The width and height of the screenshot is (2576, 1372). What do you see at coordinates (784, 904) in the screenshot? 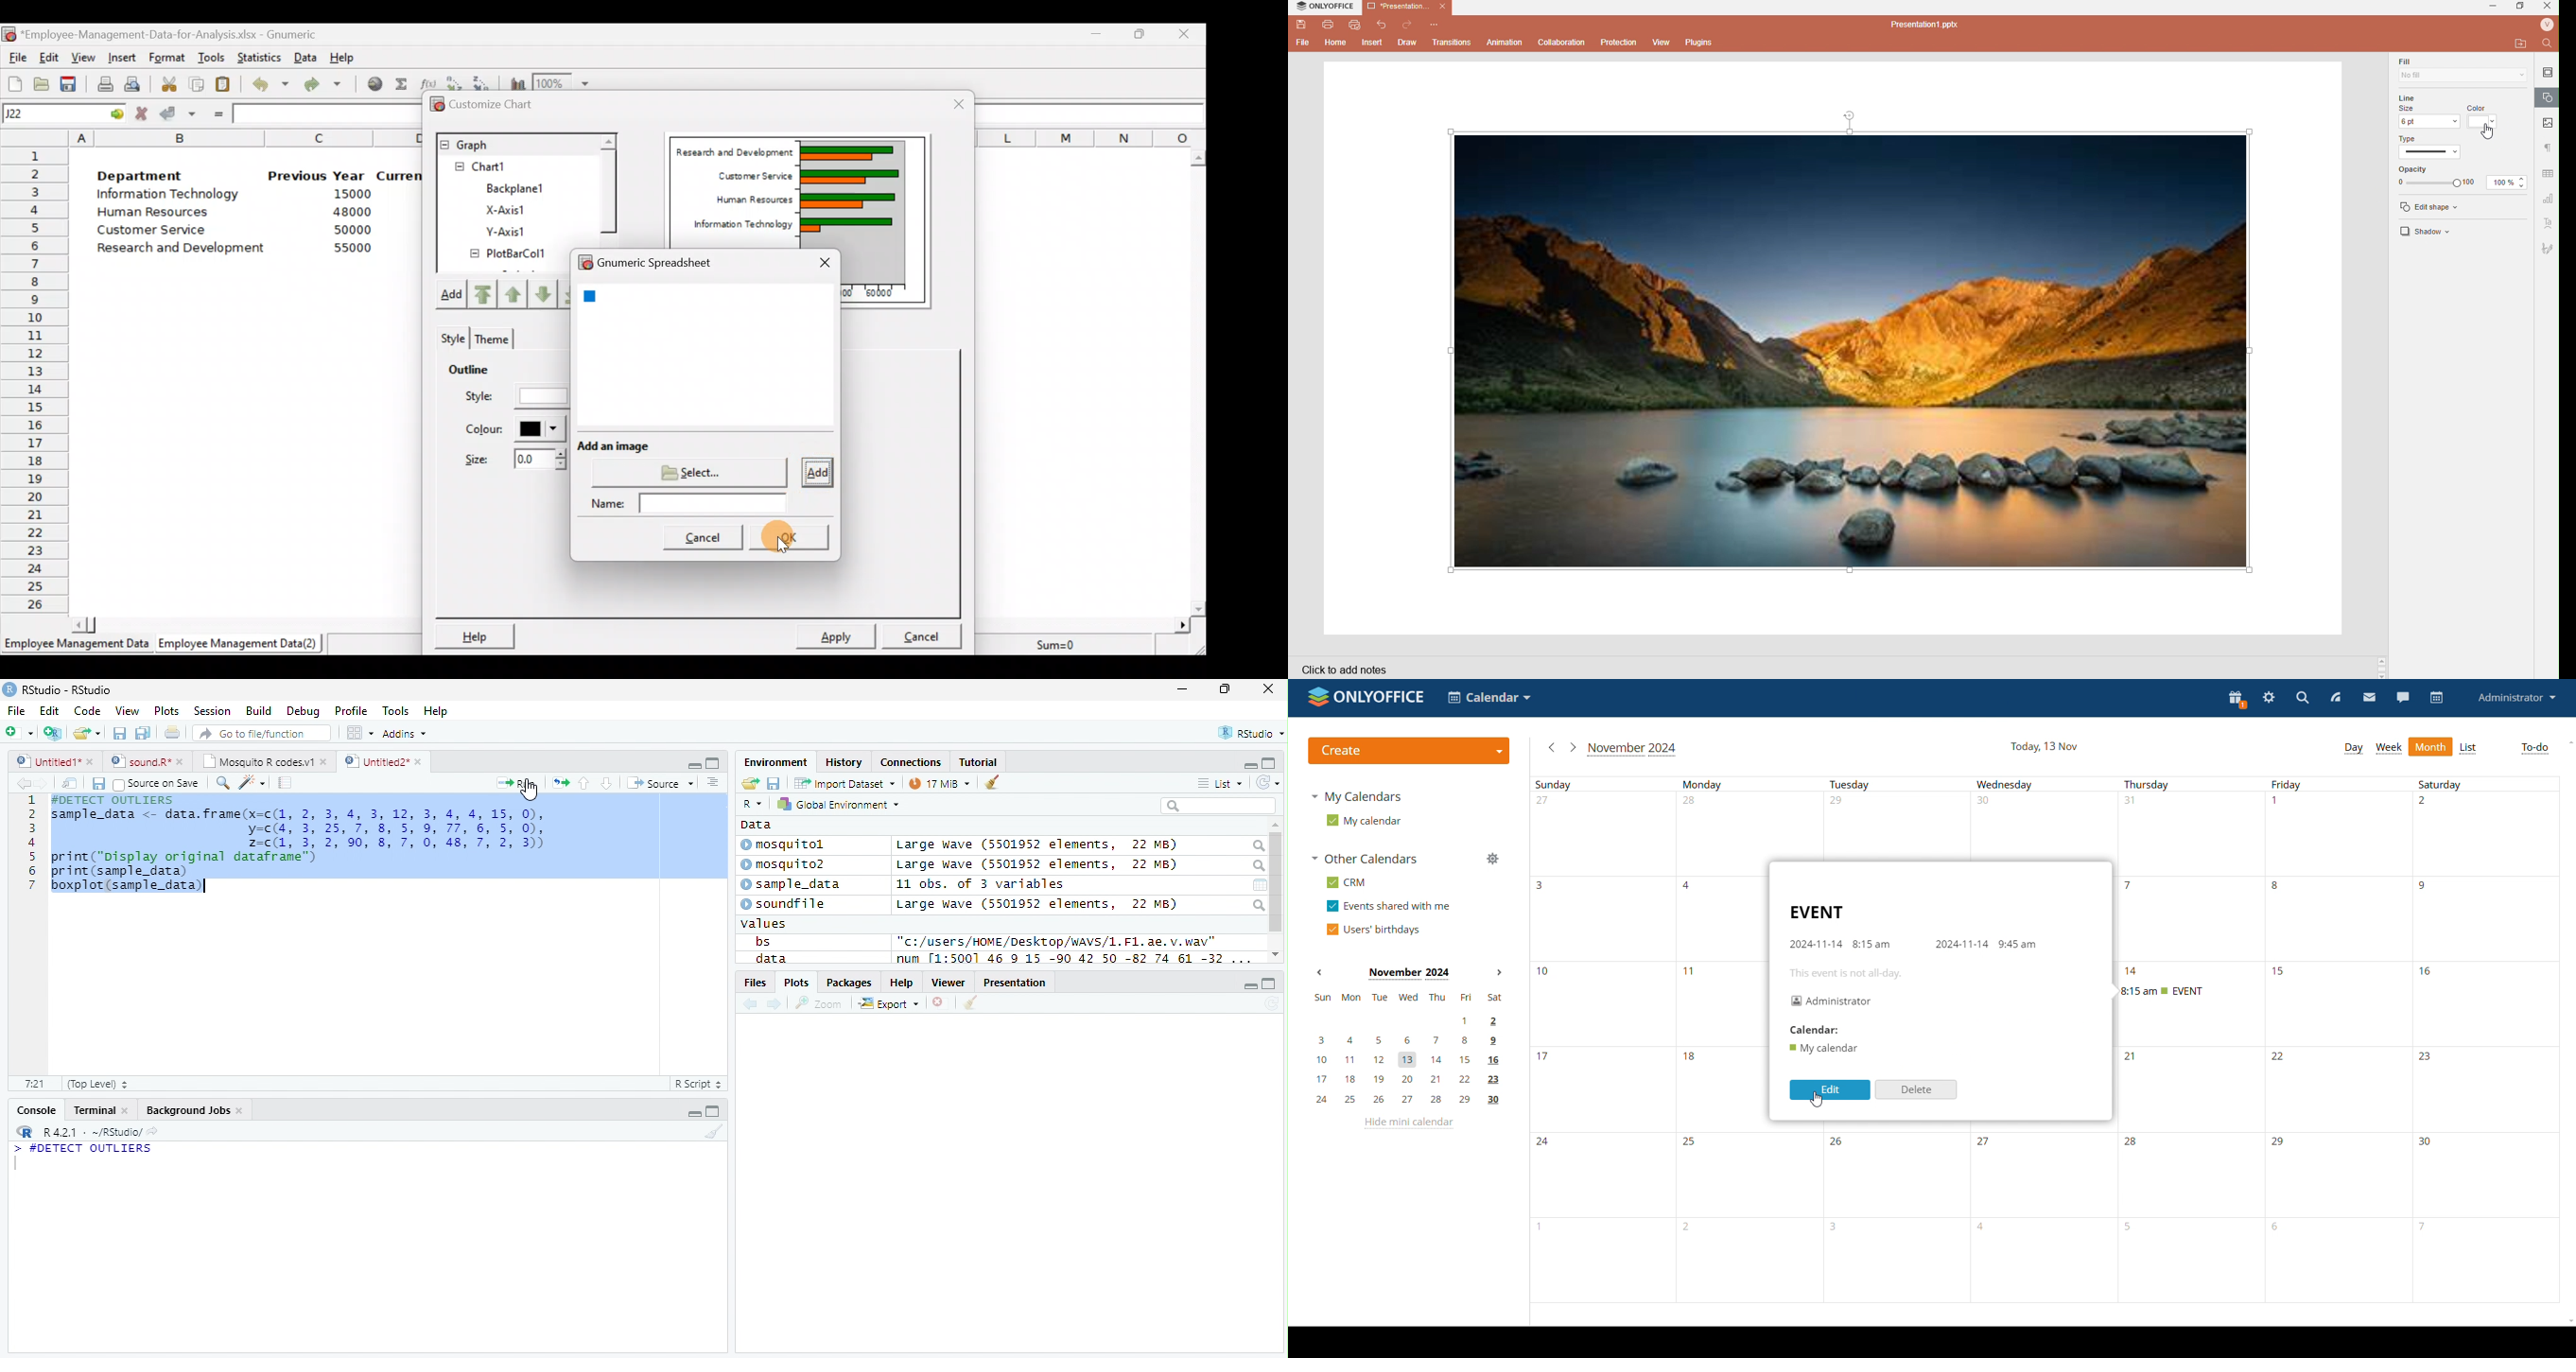
I see `soundfile` at bounding box center [784, 904].